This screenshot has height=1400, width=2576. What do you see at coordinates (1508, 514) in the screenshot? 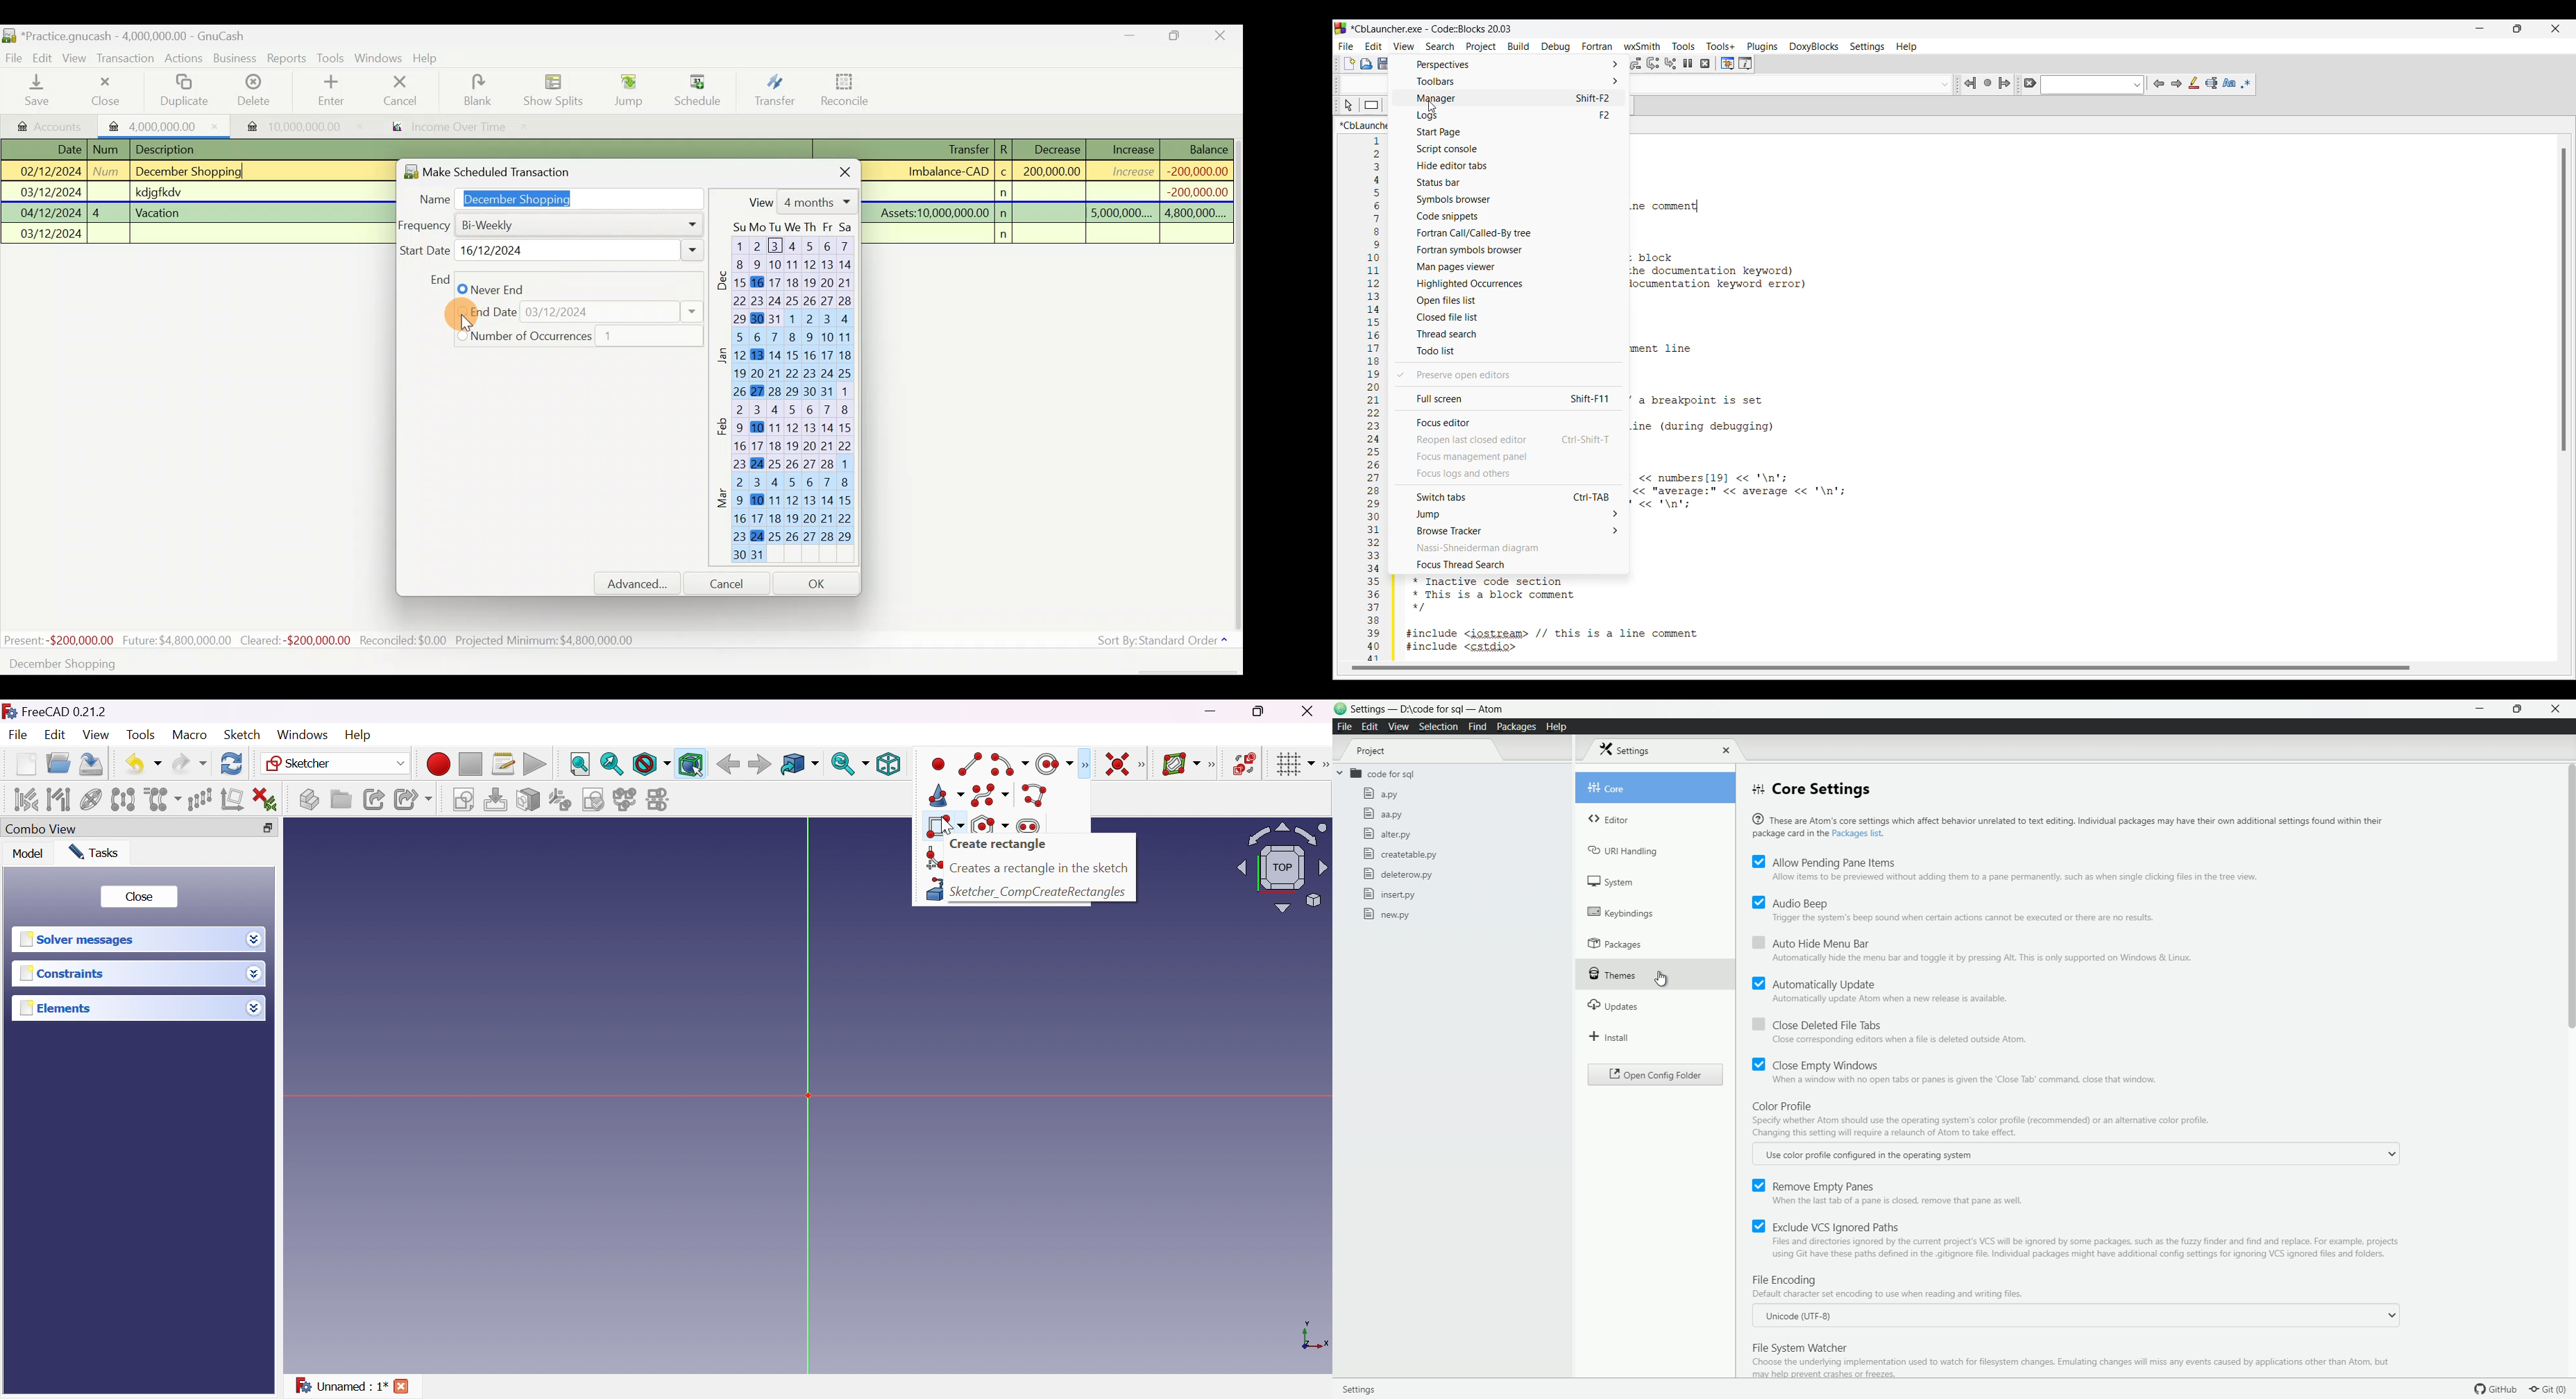
I see `Jump options` at bounding box center [1508, 514].